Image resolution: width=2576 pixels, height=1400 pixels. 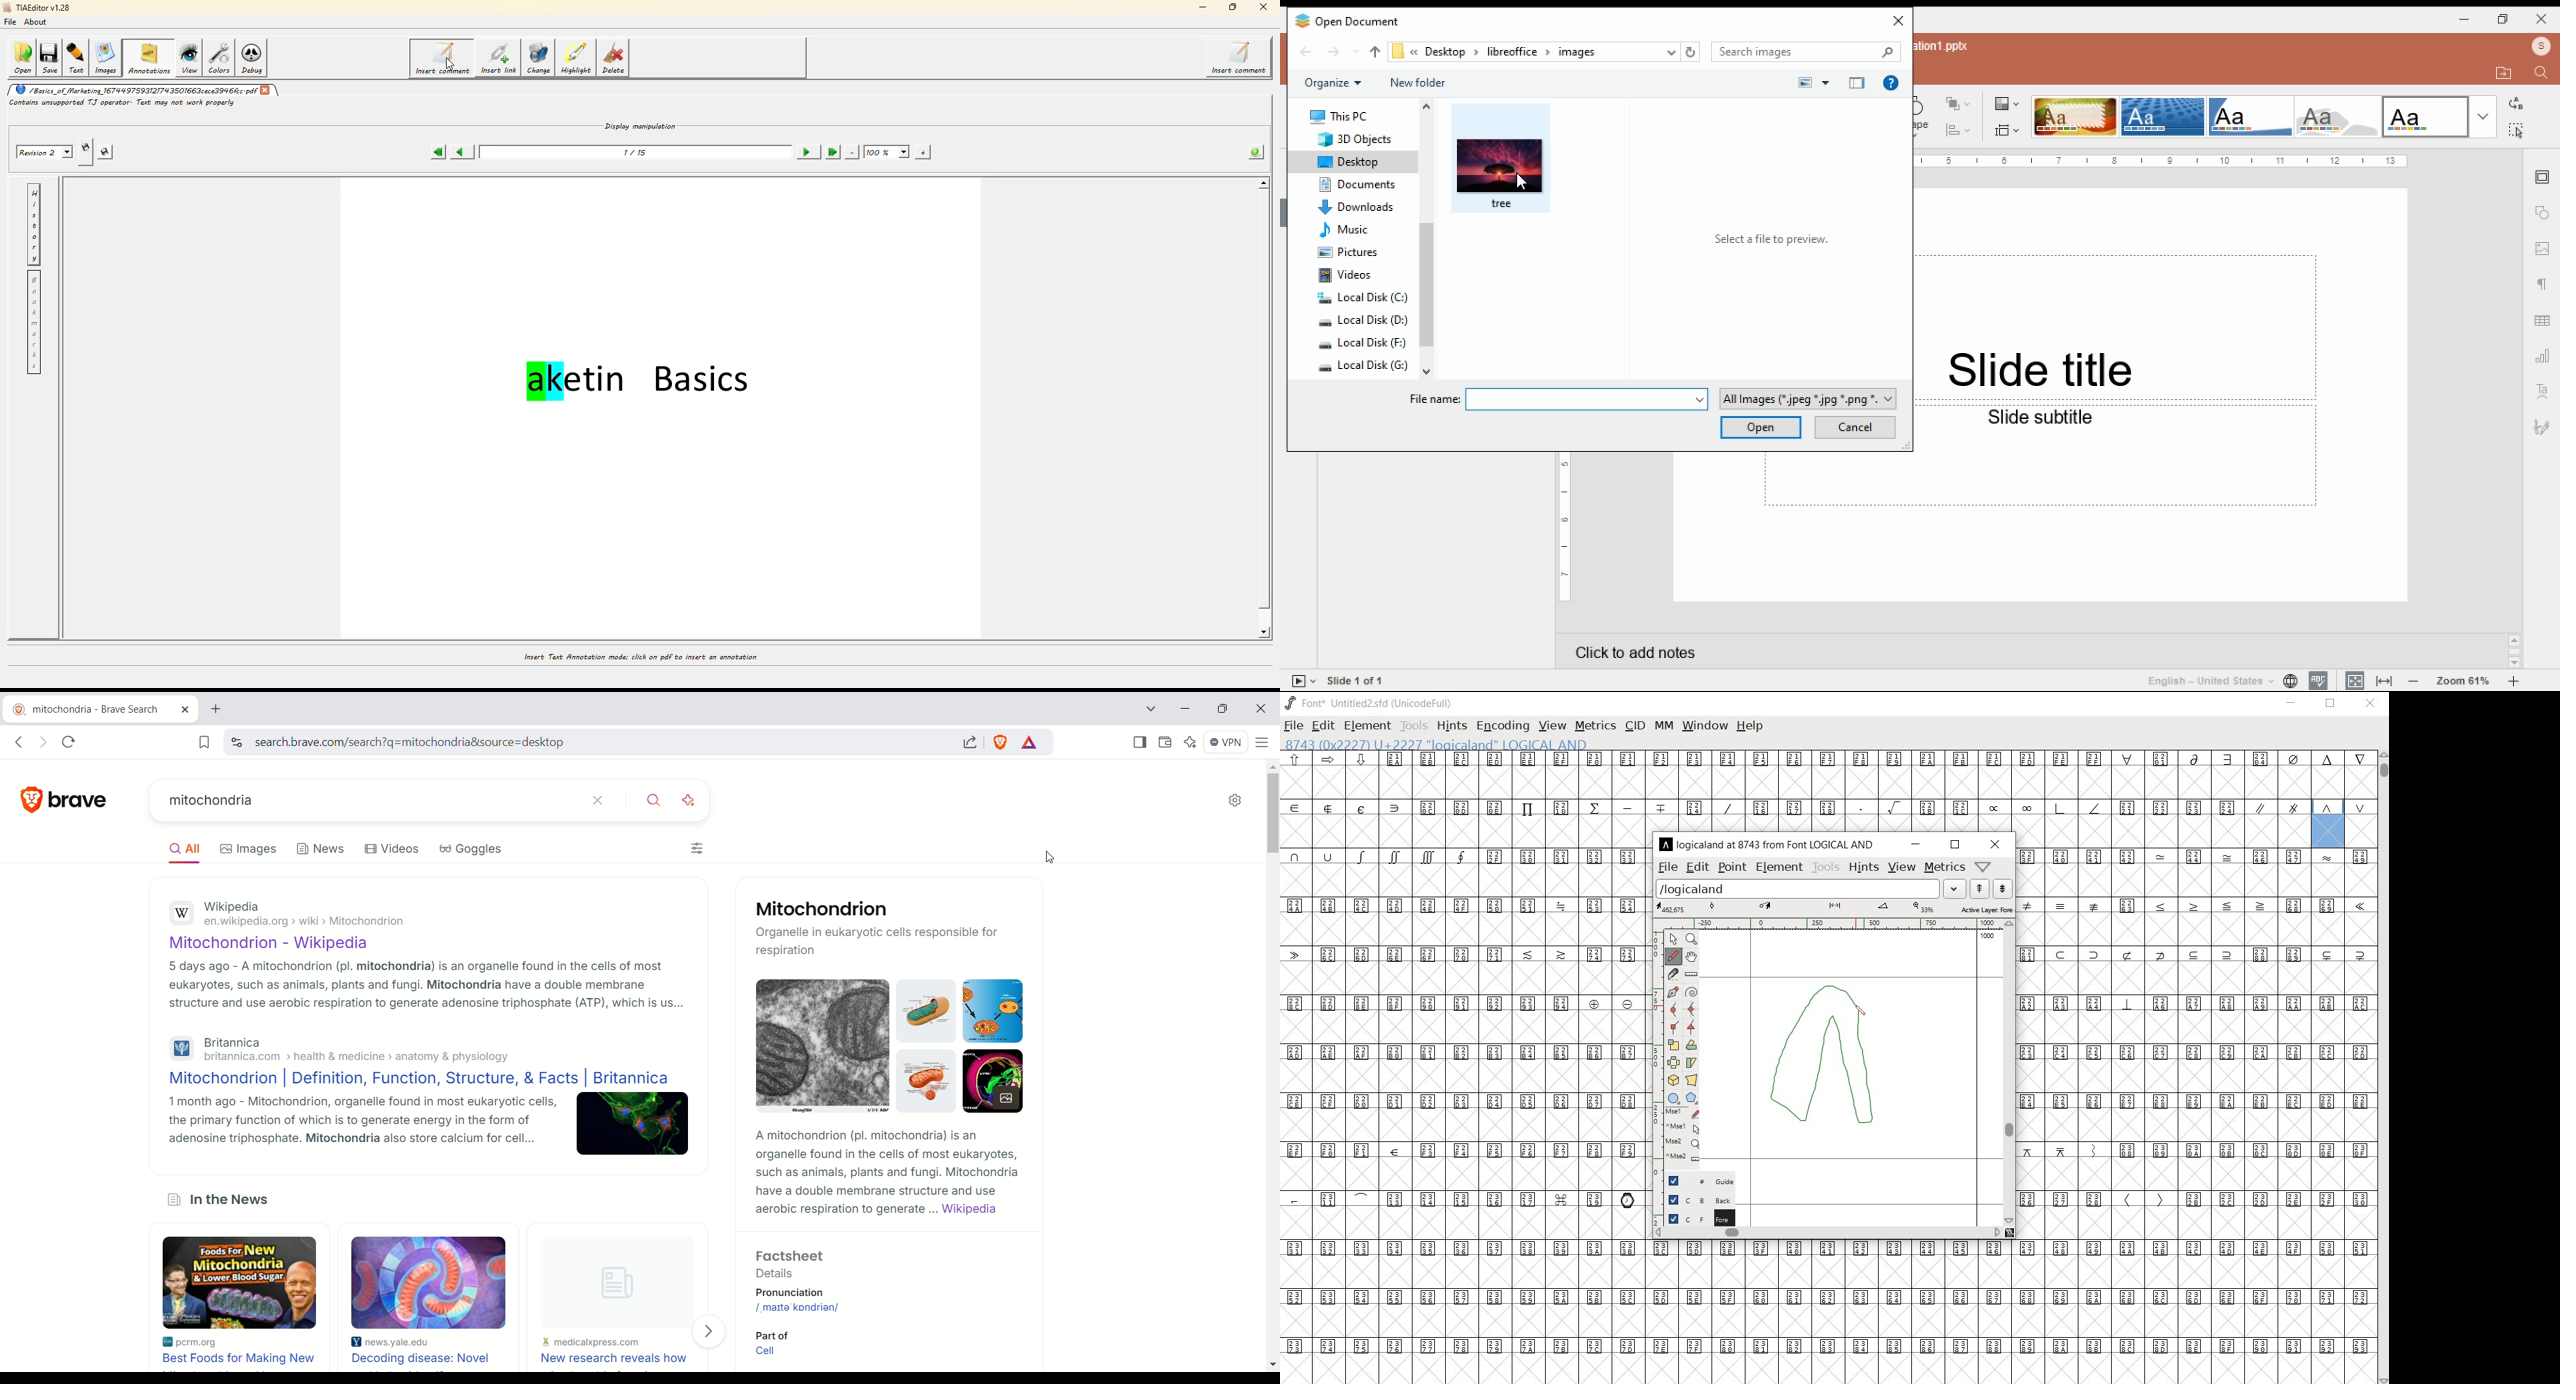 I want to click on metrics, so click(x=1945, y=867).